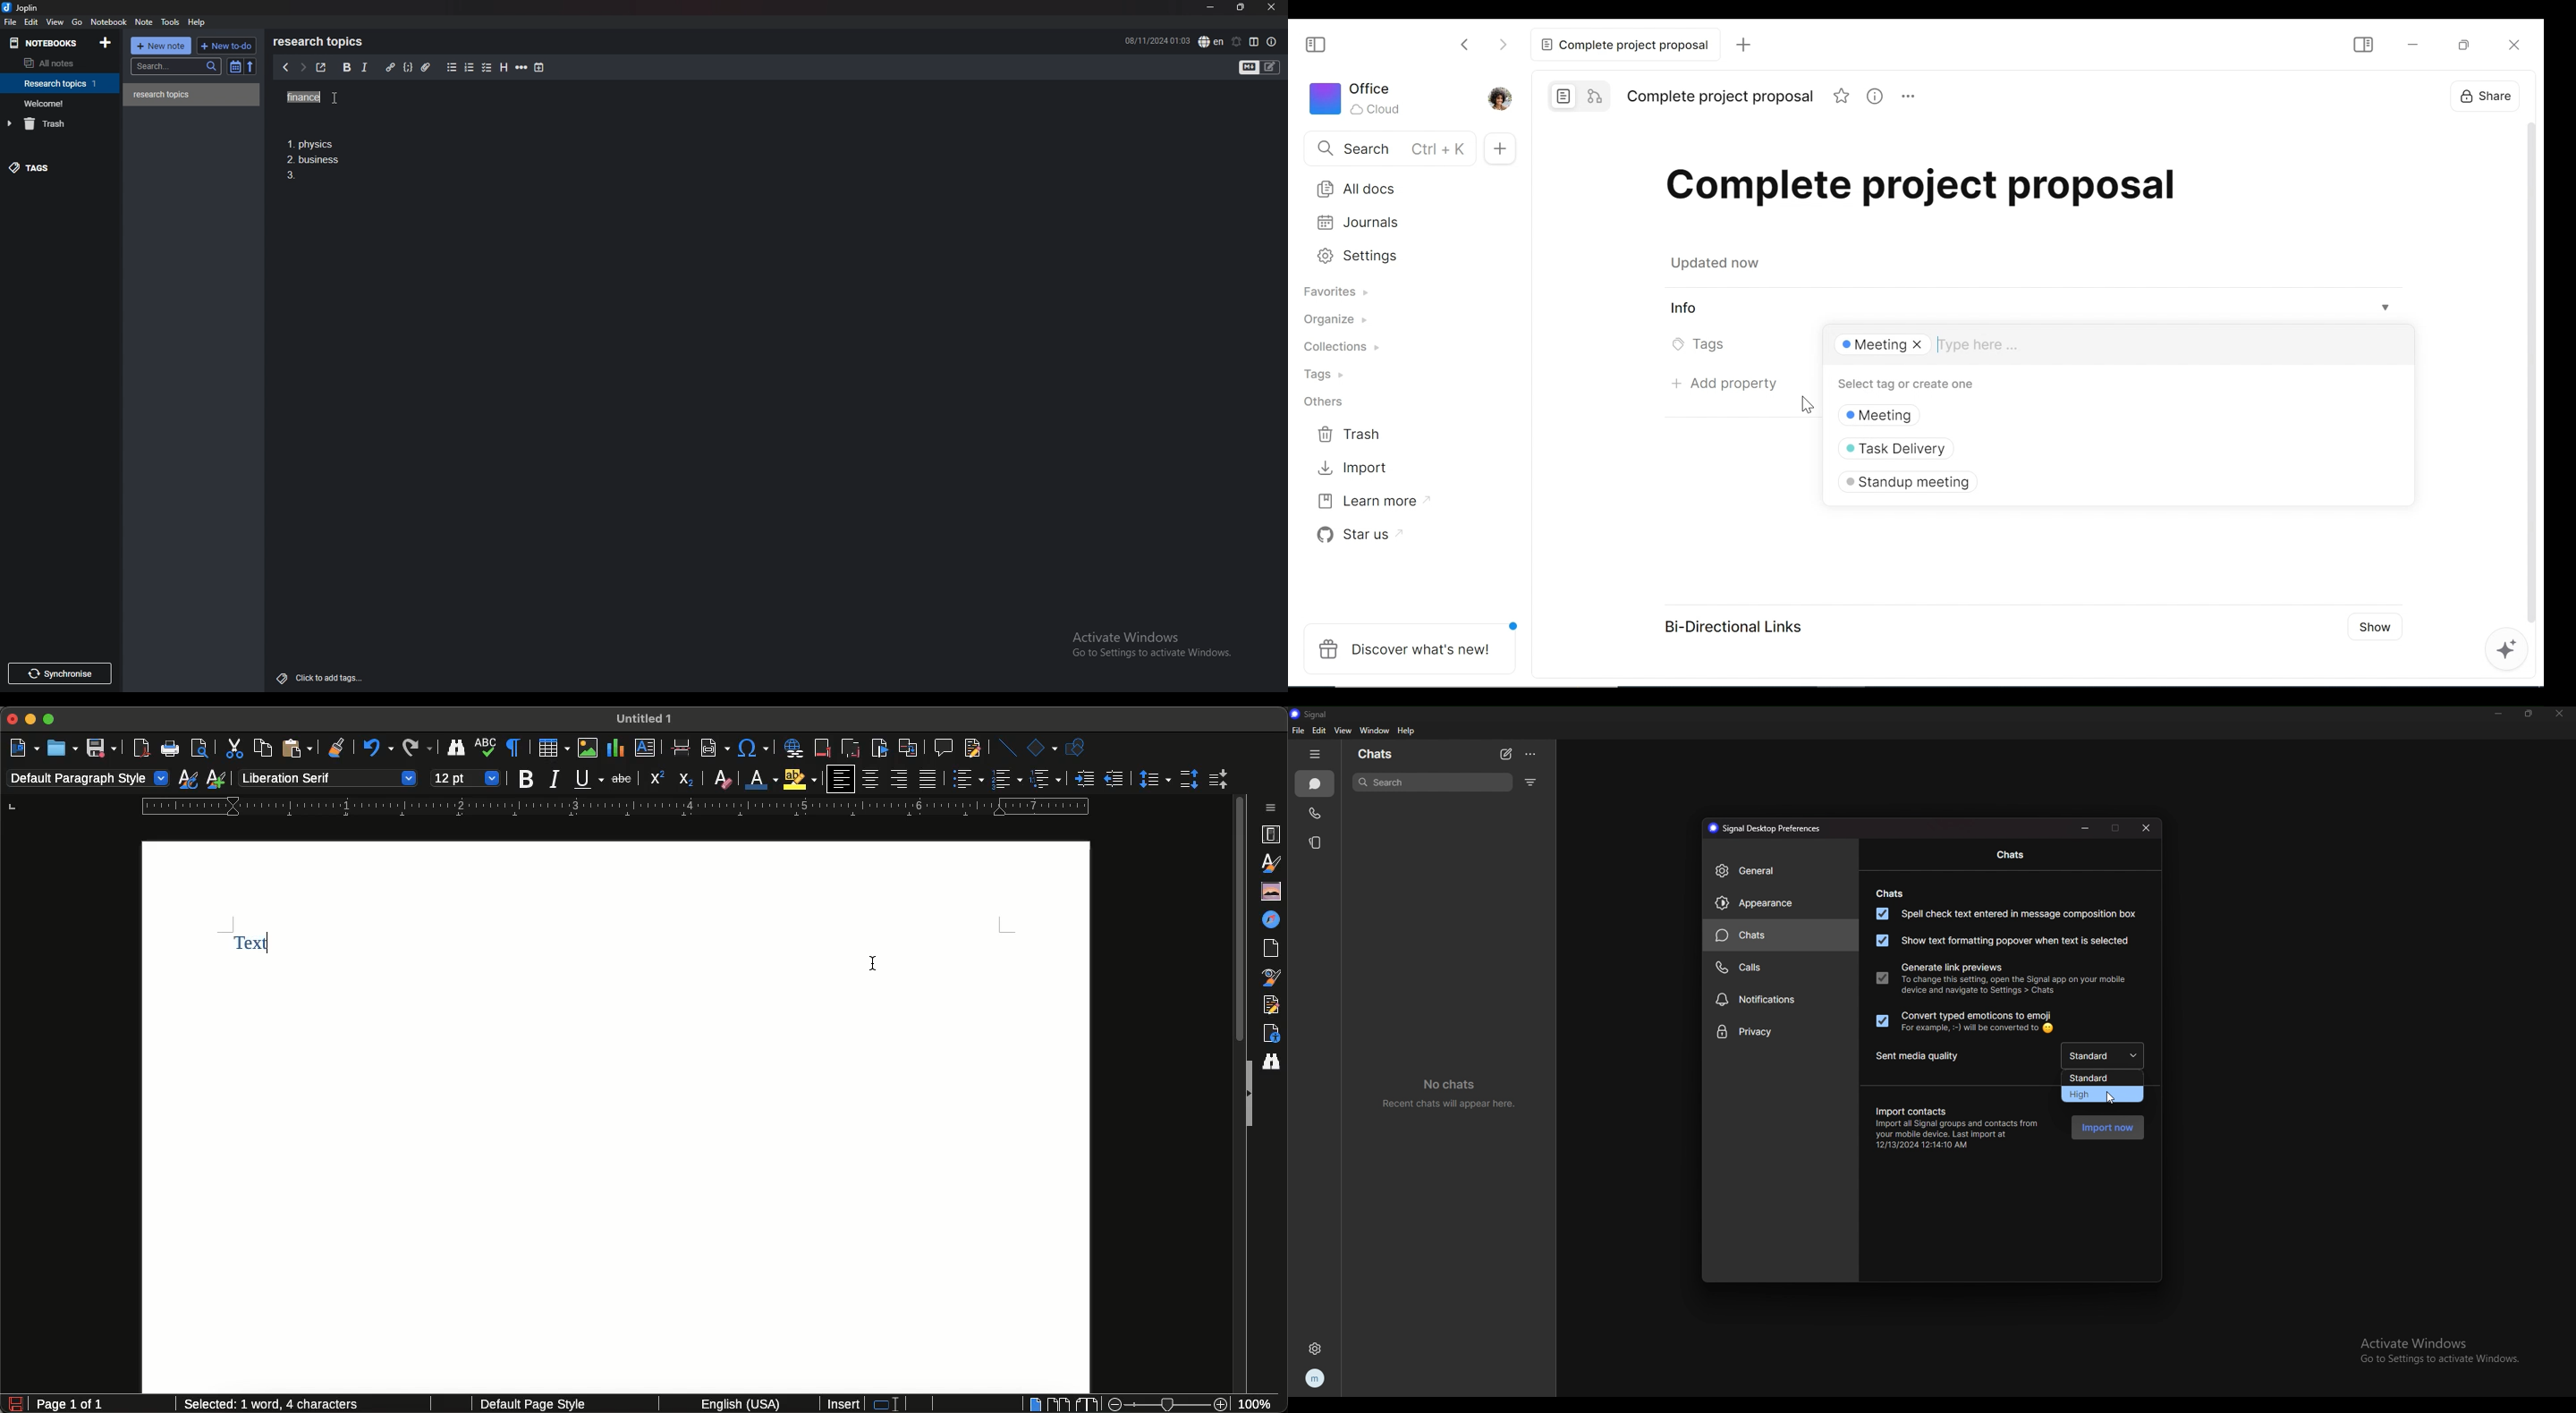 Image resolution: width=2576 pixels, height=1428 pixels. What do you see at coordinates (1271, 8) in the screenshot?
I see `close` at bounding box center [1271, 8].